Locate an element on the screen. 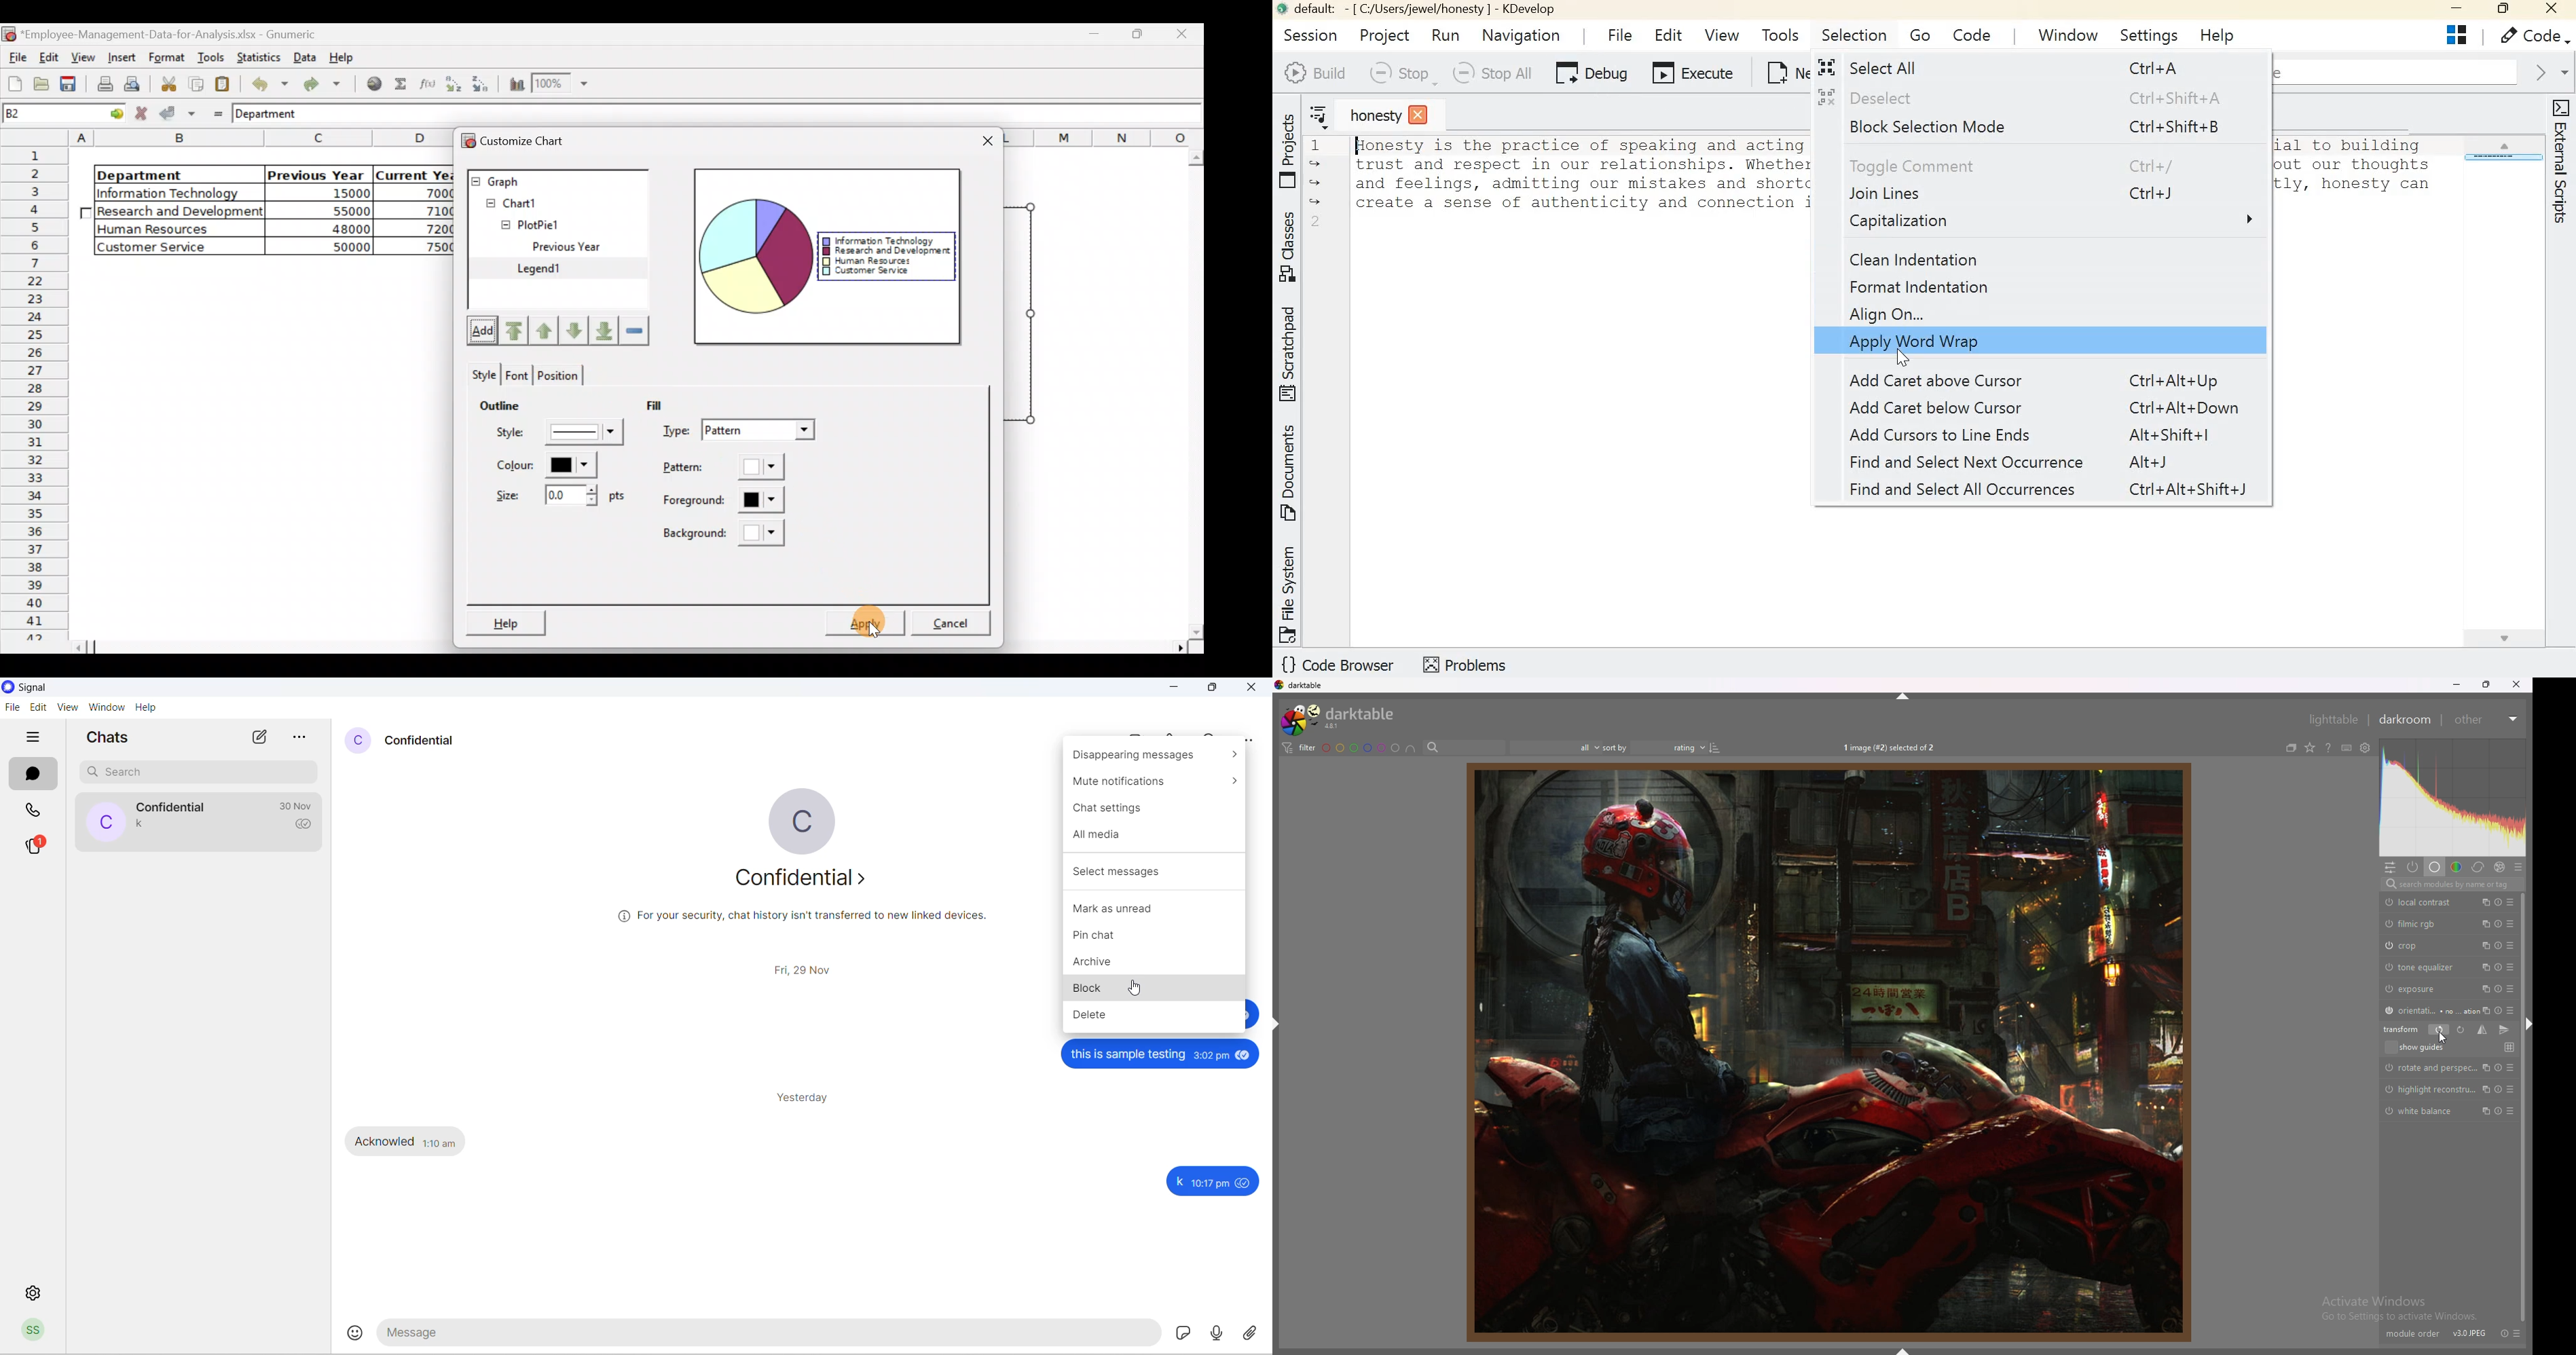 The height and width of the screenshot is (1372, 2576). close is located at coordinates (2516, 685).